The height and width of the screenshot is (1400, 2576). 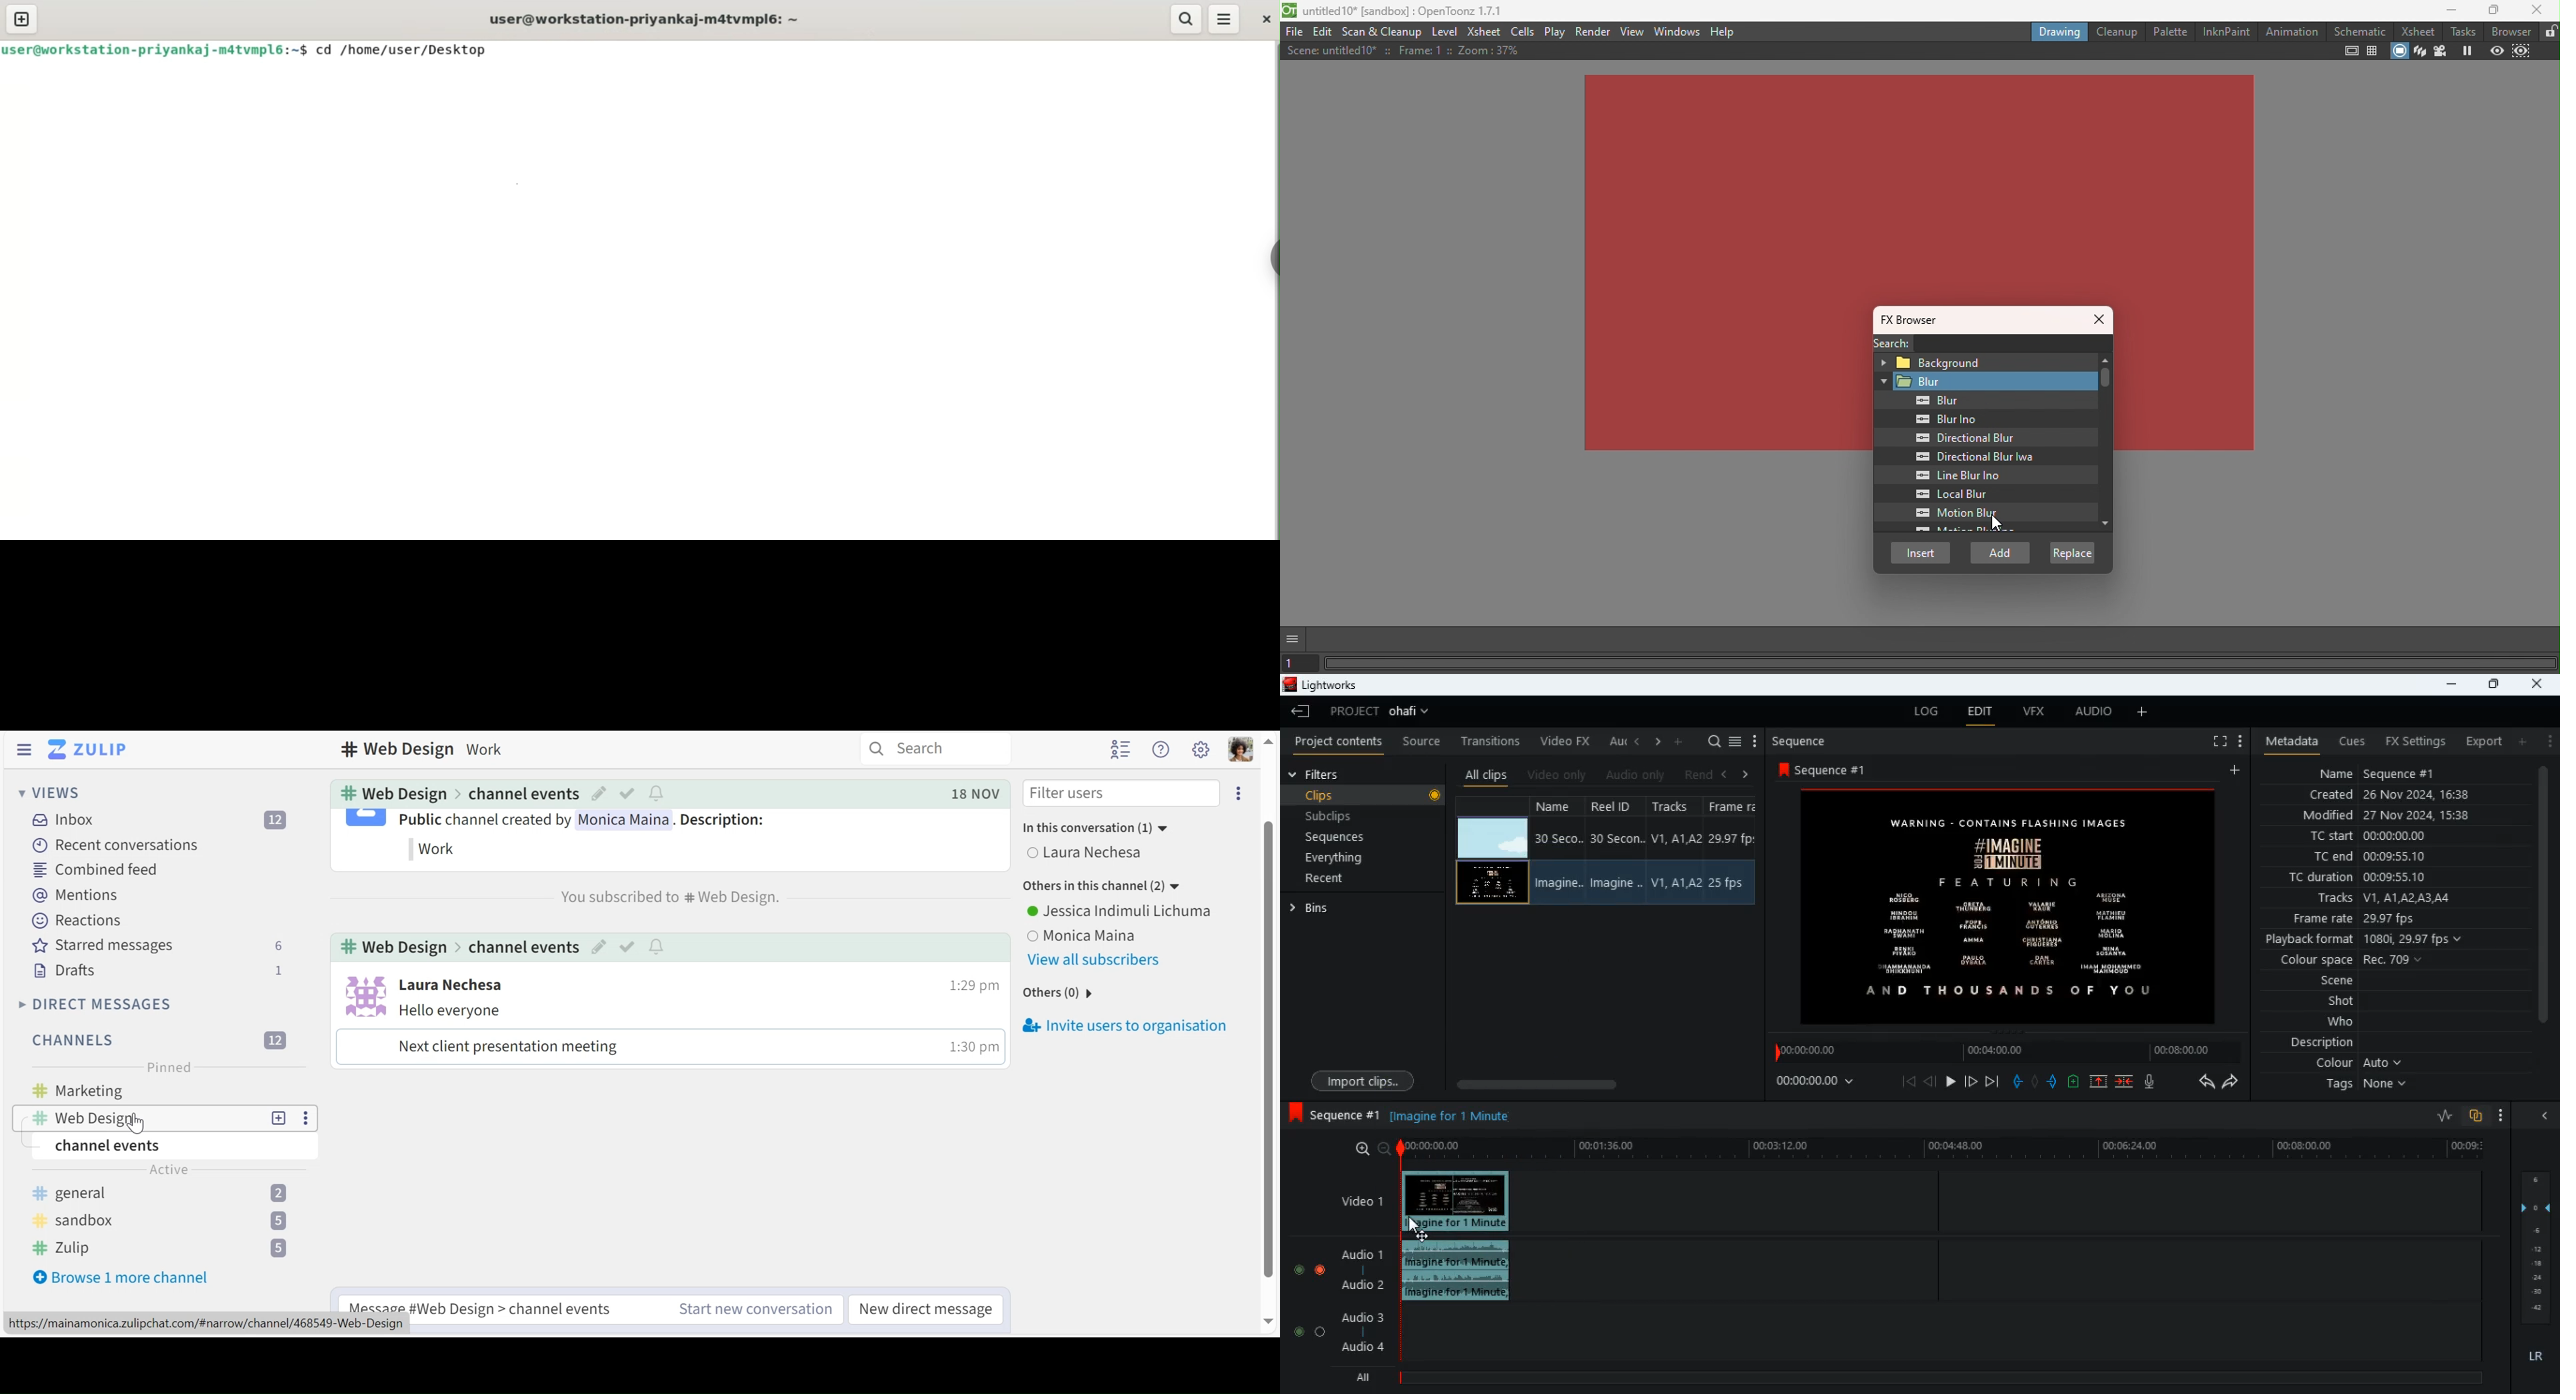 What do you see at coordinates (1941, 1329) in the screenshot?
I see `timeline tracks` at bounding box center [1941, 1329].